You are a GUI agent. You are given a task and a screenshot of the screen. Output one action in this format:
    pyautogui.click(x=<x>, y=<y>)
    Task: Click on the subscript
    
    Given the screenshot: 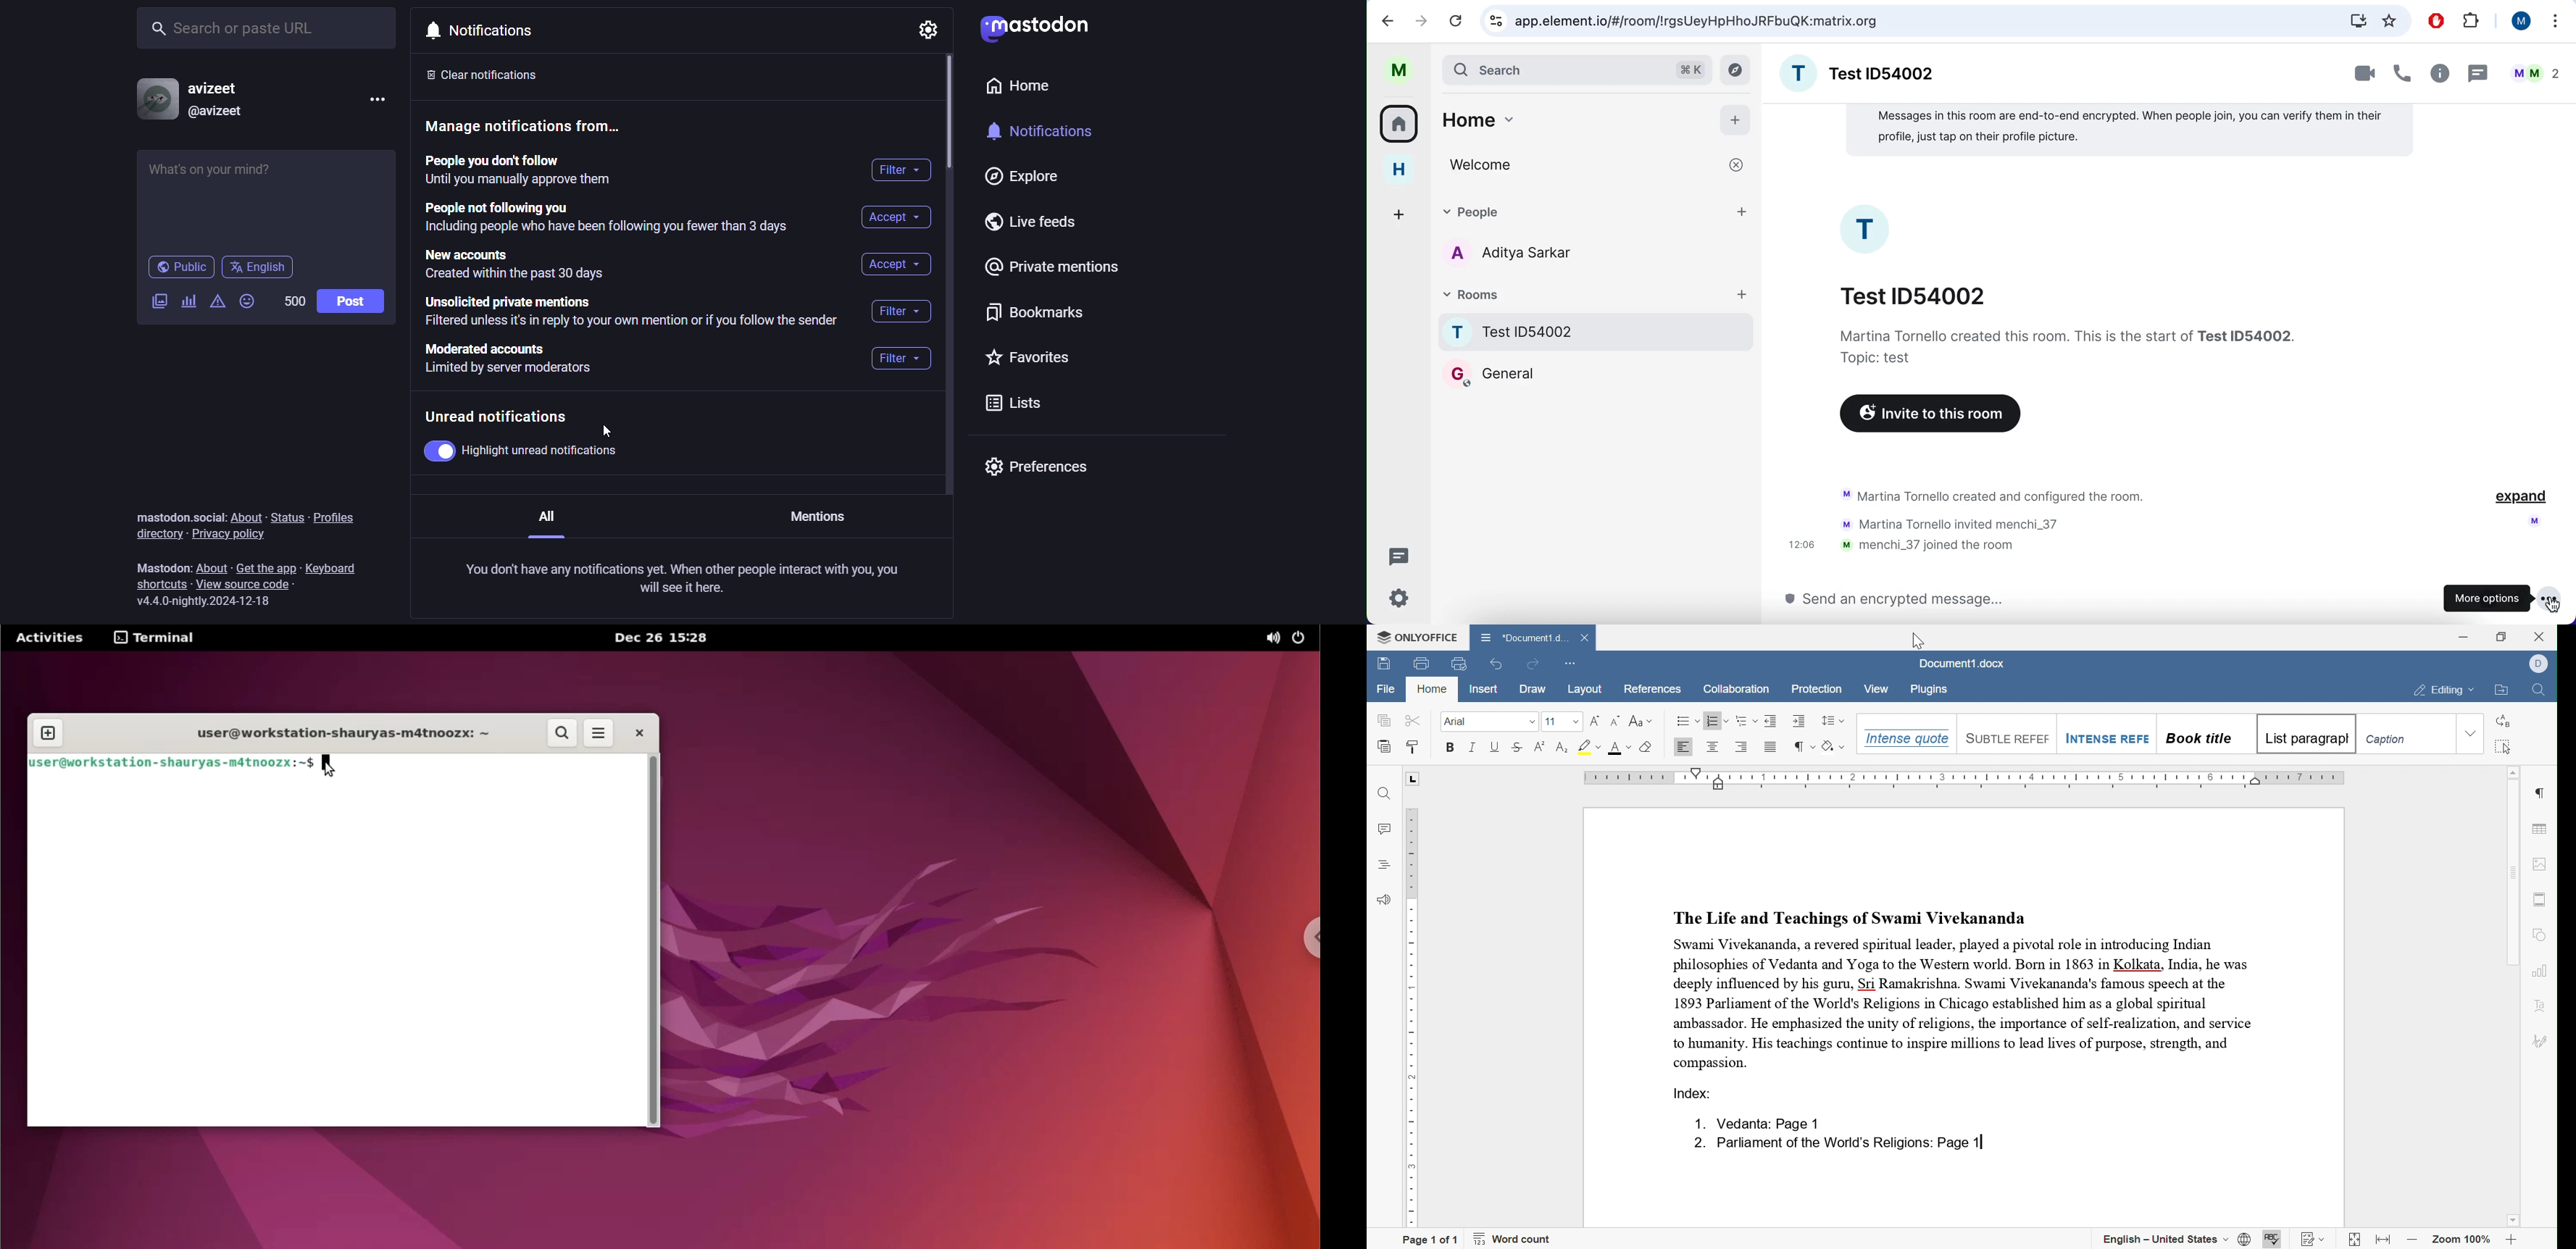 What is the action you would take?
    pyautogui.click(x=1562, y=747)
    